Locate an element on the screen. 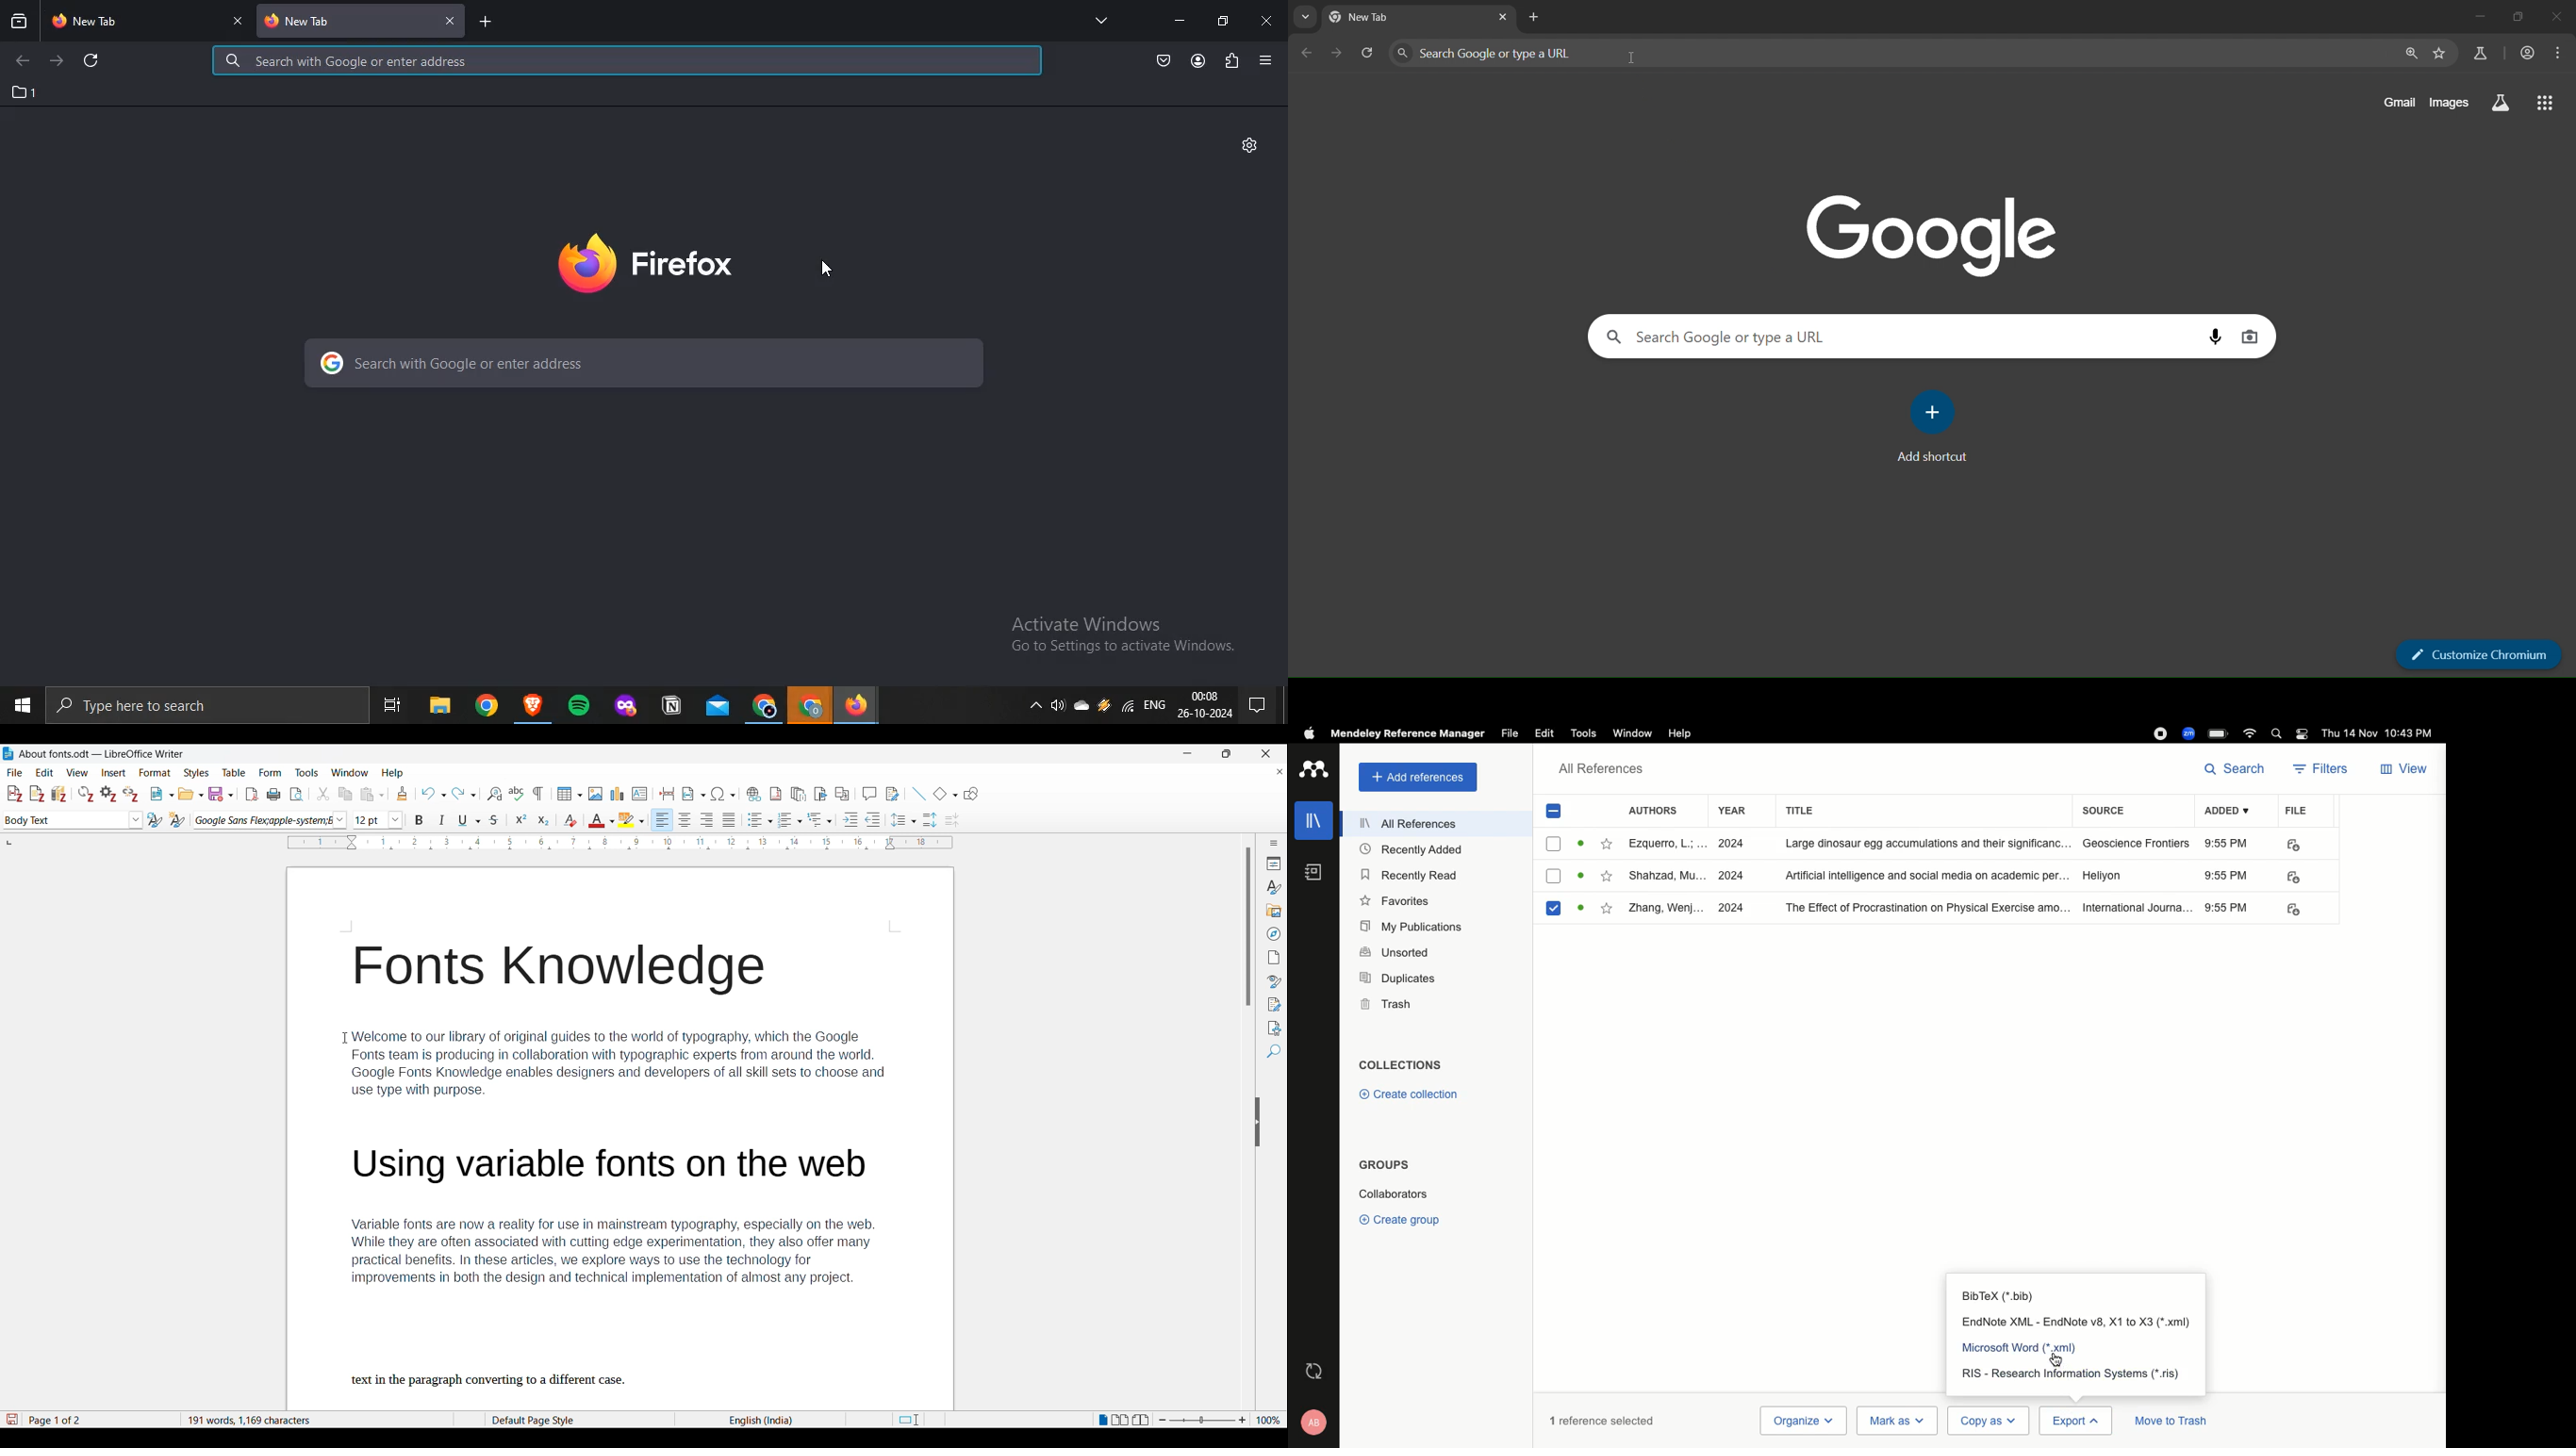 This screenshot has width=2576, height=1456. Ordered list is located at coordinates (791, 820).